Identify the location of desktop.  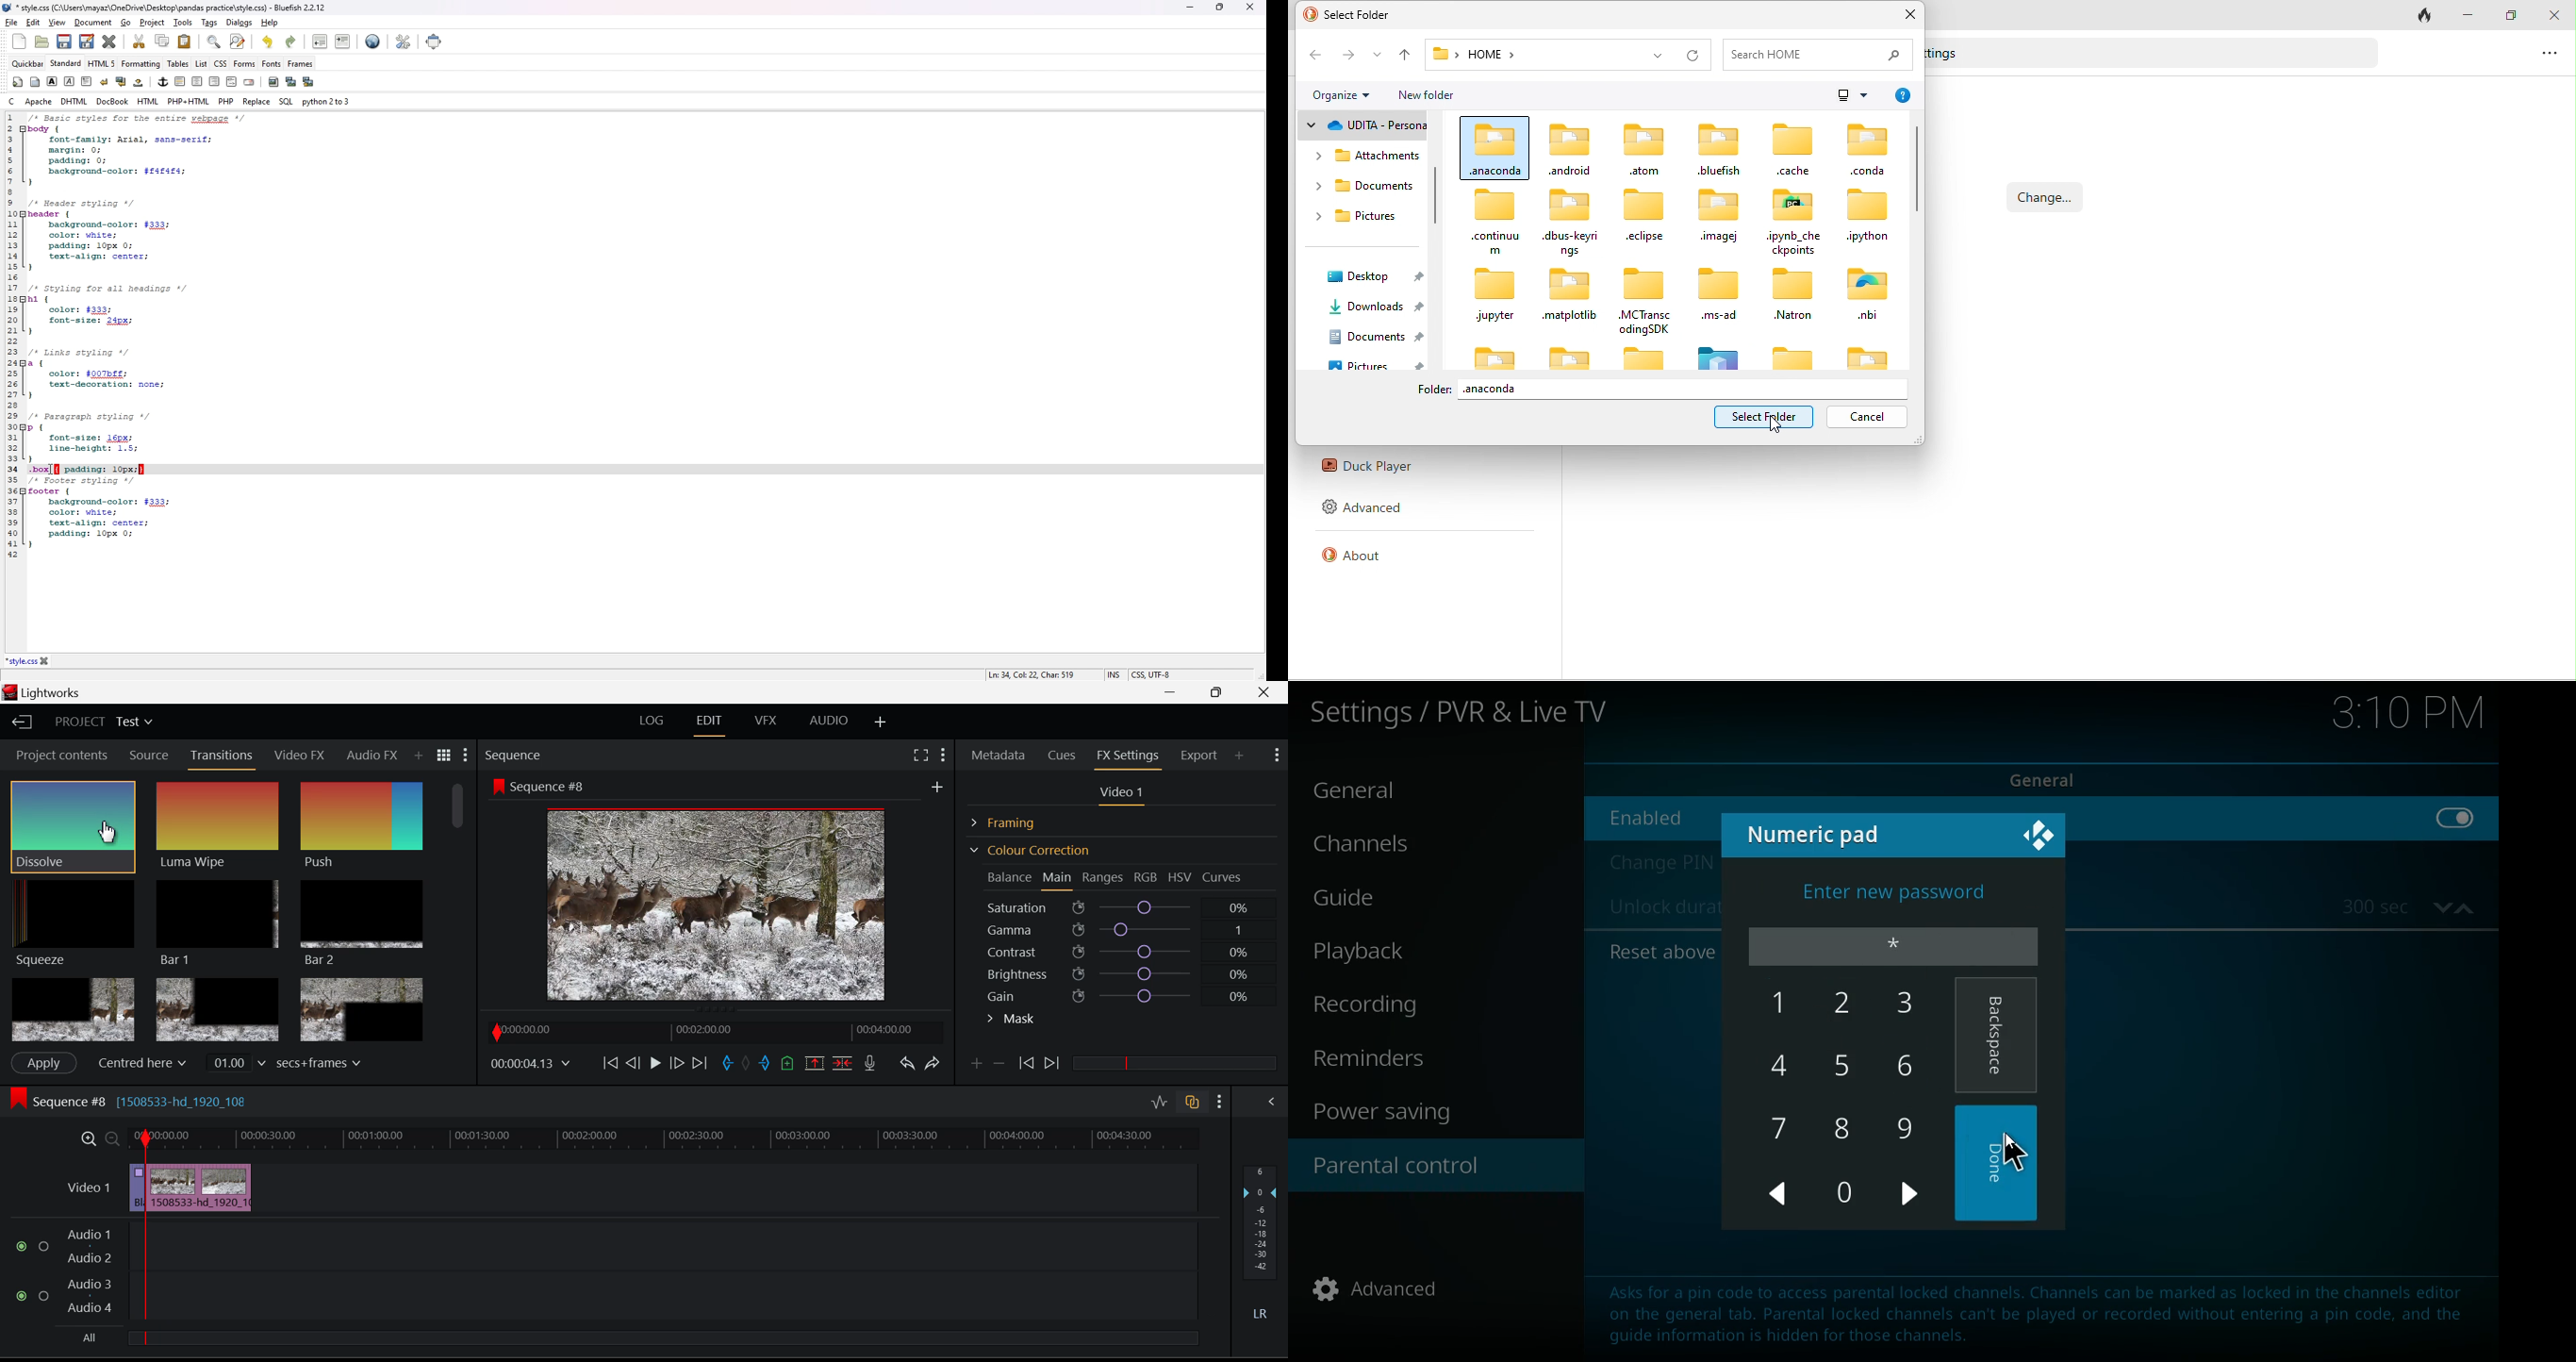
(1373, 275).